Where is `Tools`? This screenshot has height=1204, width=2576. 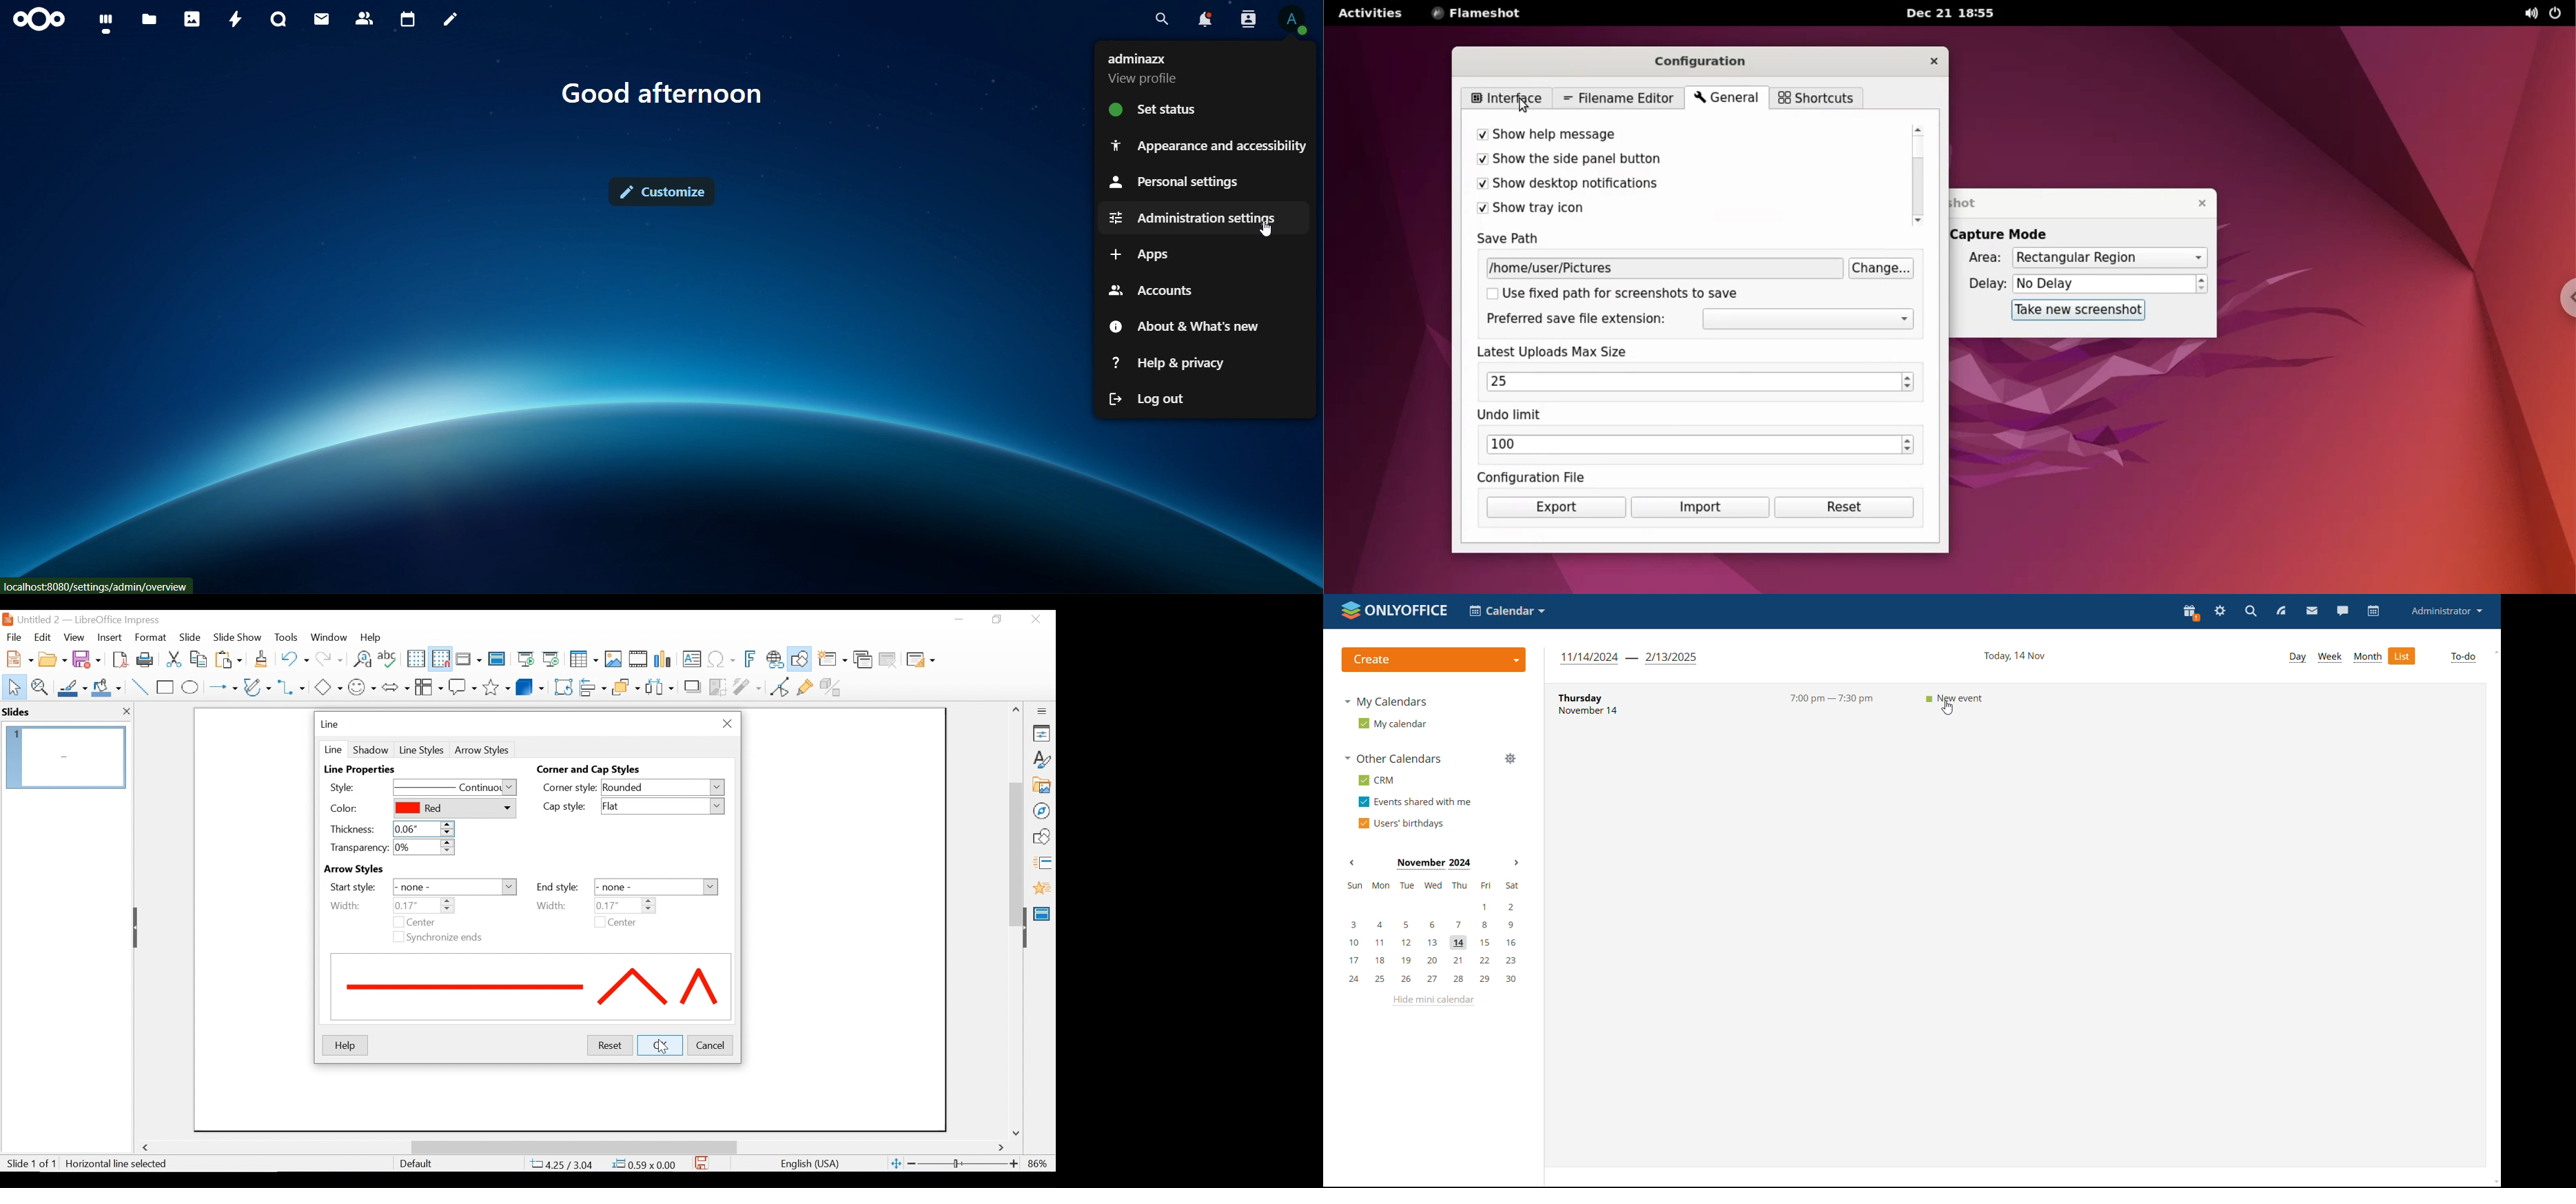
Tools is located at coordinates (286, 637).